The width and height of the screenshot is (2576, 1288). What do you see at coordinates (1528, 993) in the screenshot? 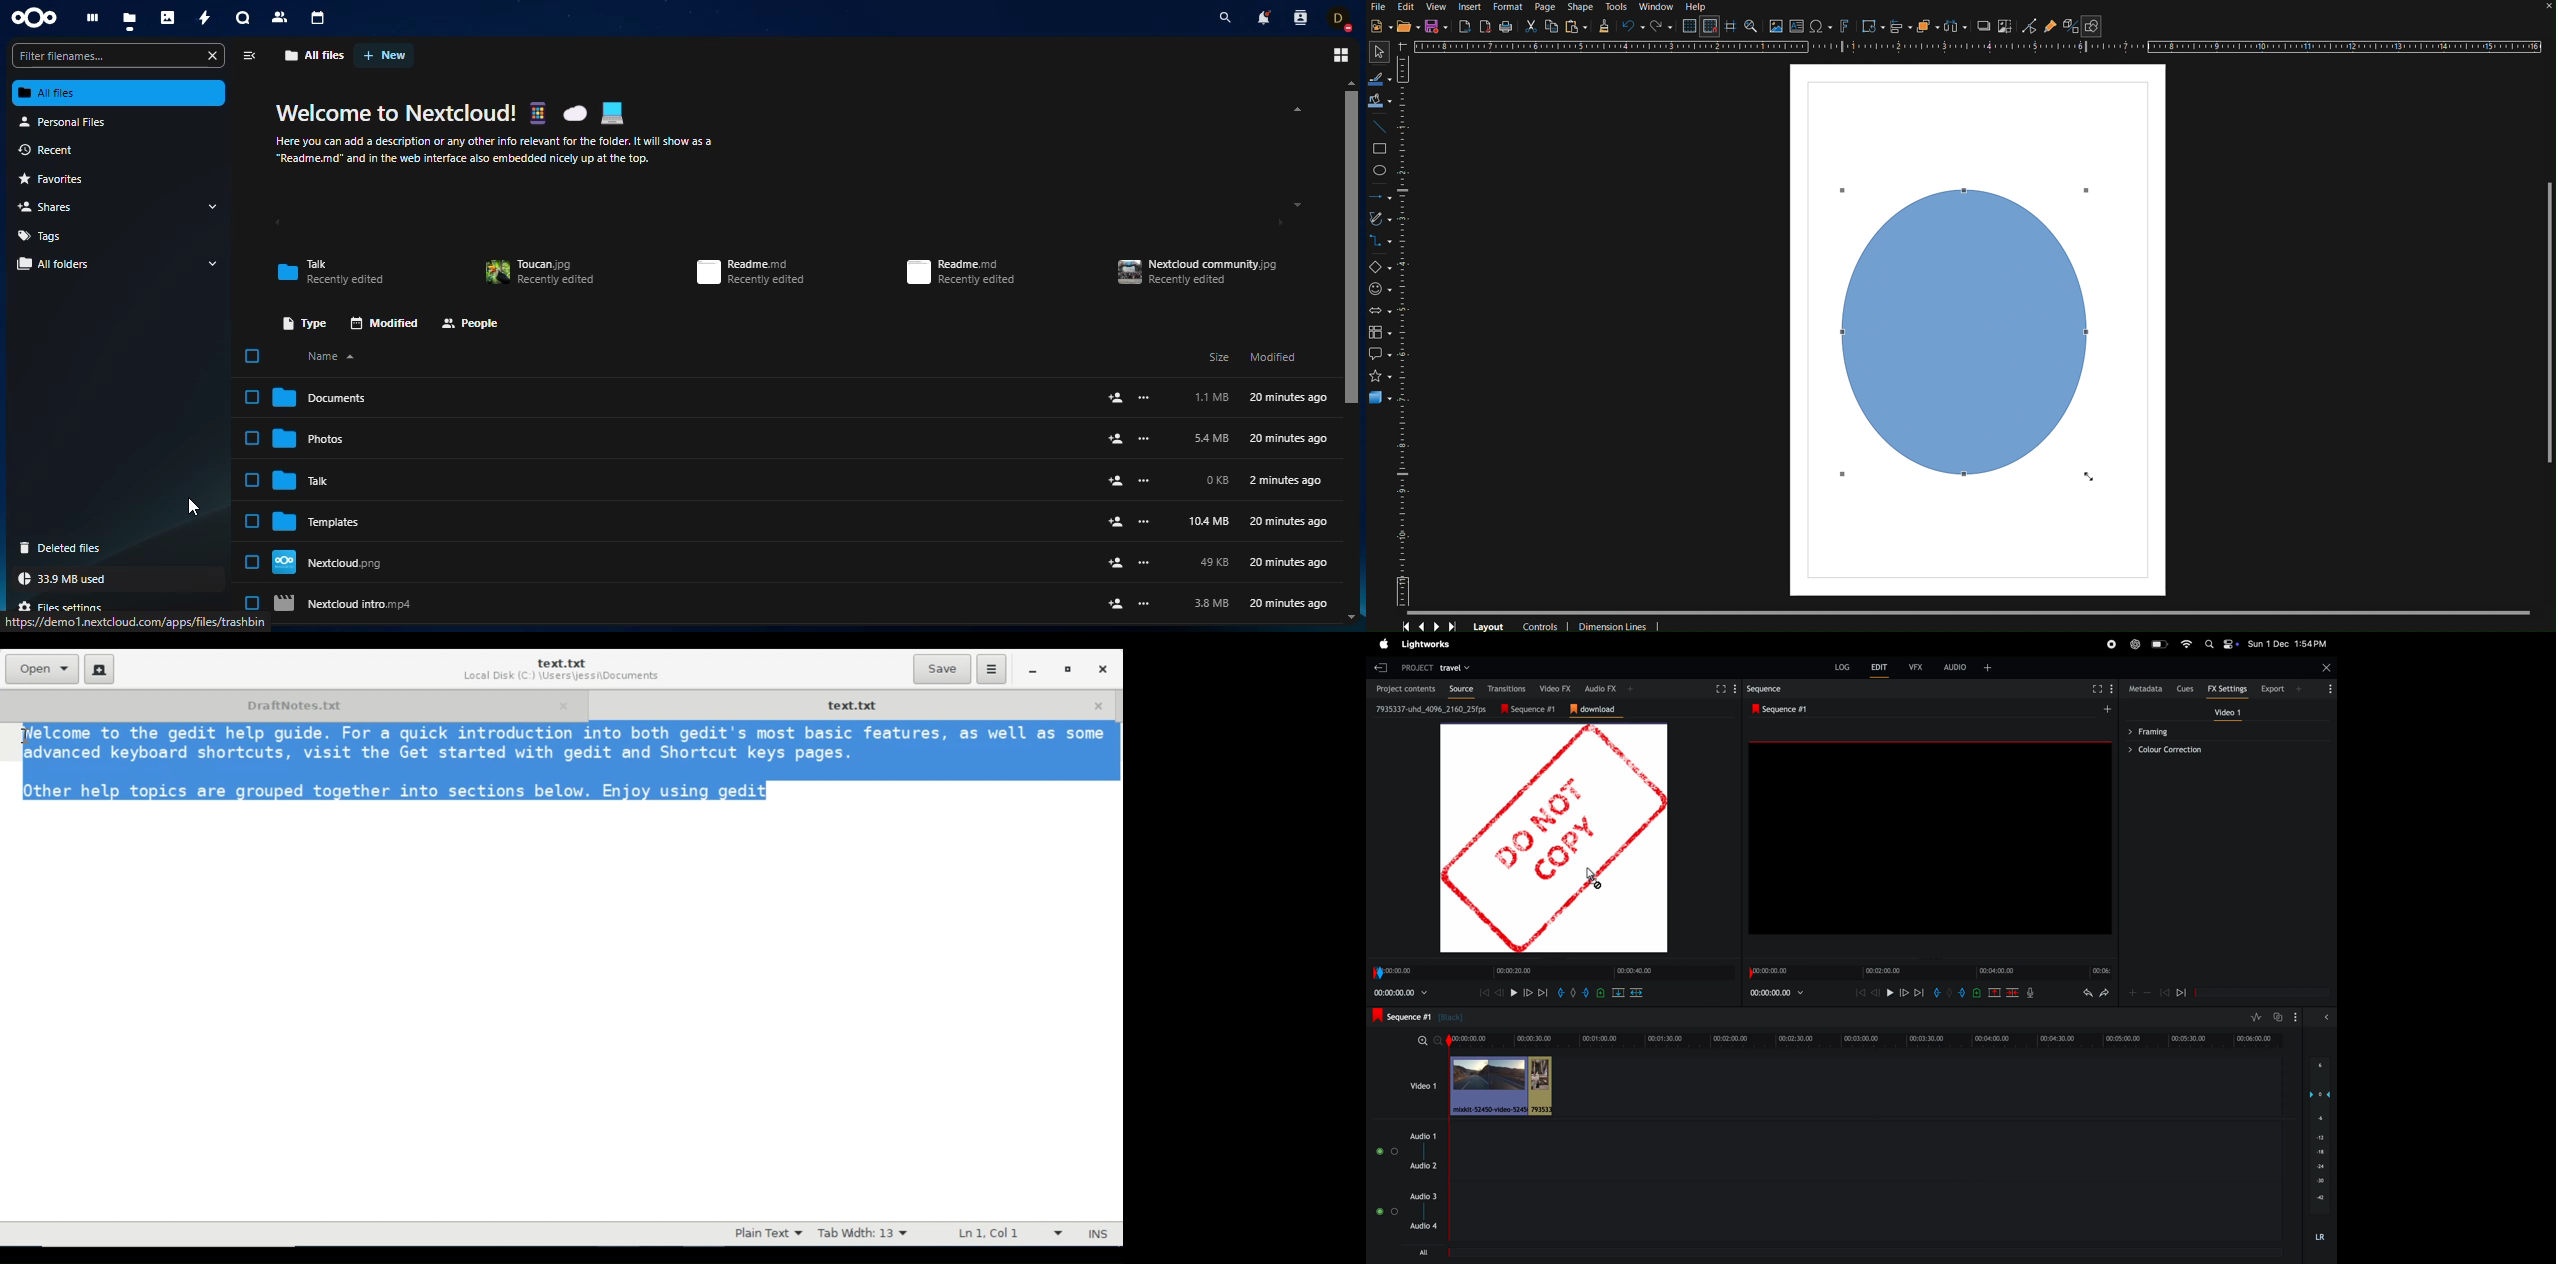
I see `forward` at bounding box center [1528, 993].